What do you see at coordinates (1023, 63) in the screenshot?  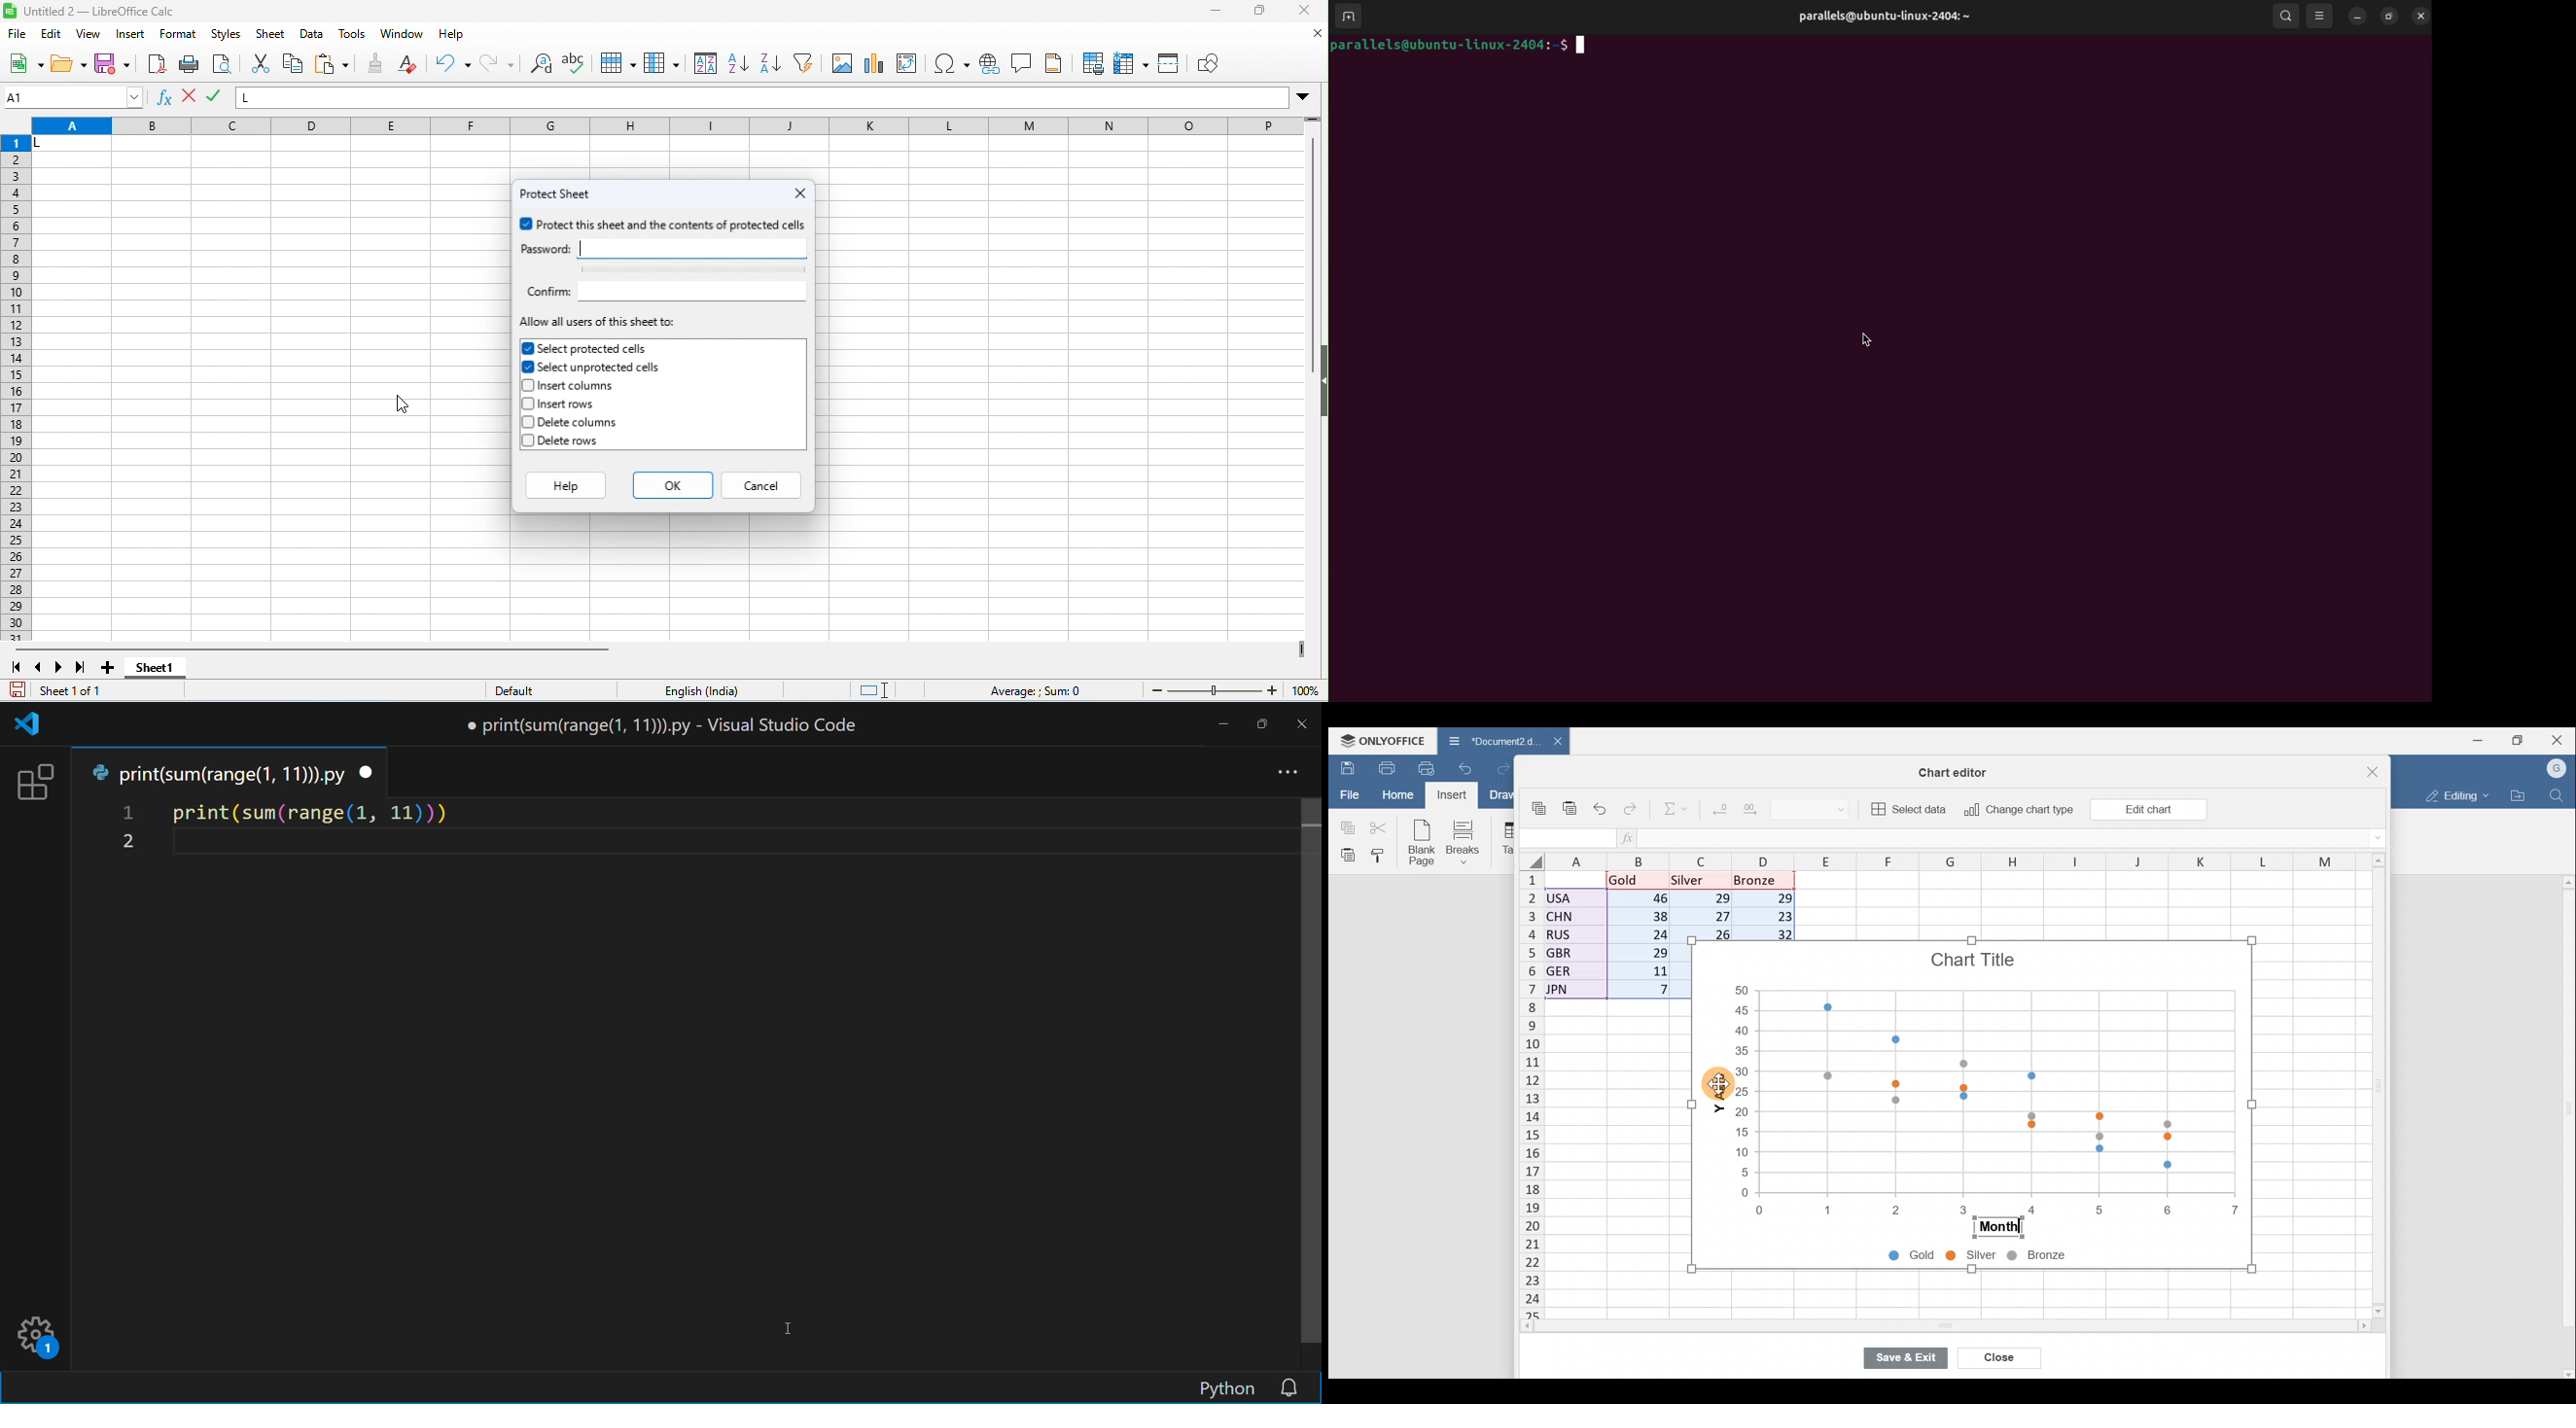 I see `insert comment` at bounding box center [1023, 63].